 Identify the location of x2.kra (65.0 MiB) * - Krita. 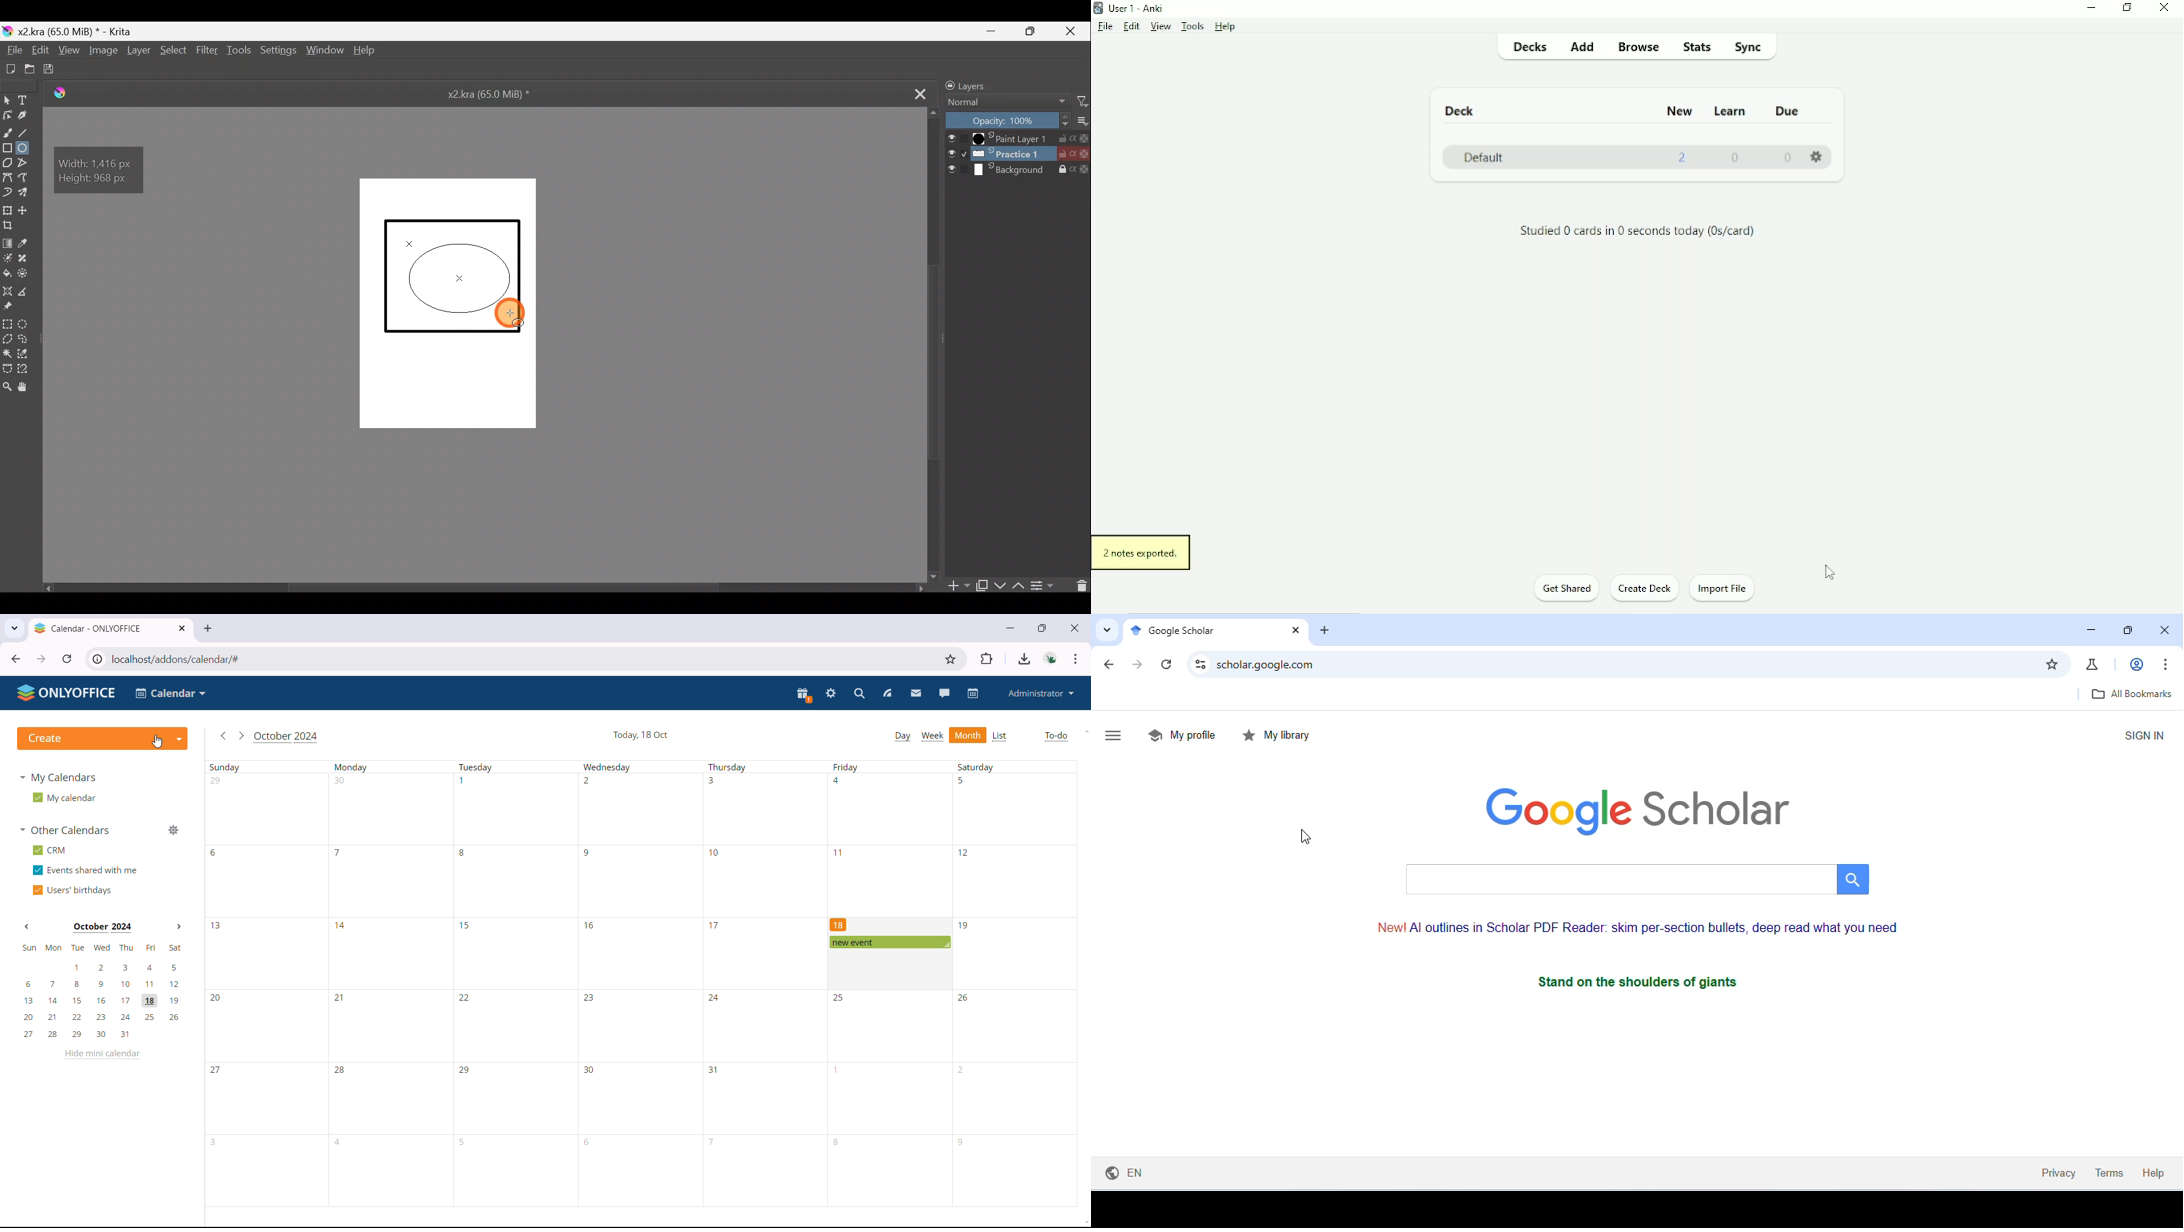
(81, 30).